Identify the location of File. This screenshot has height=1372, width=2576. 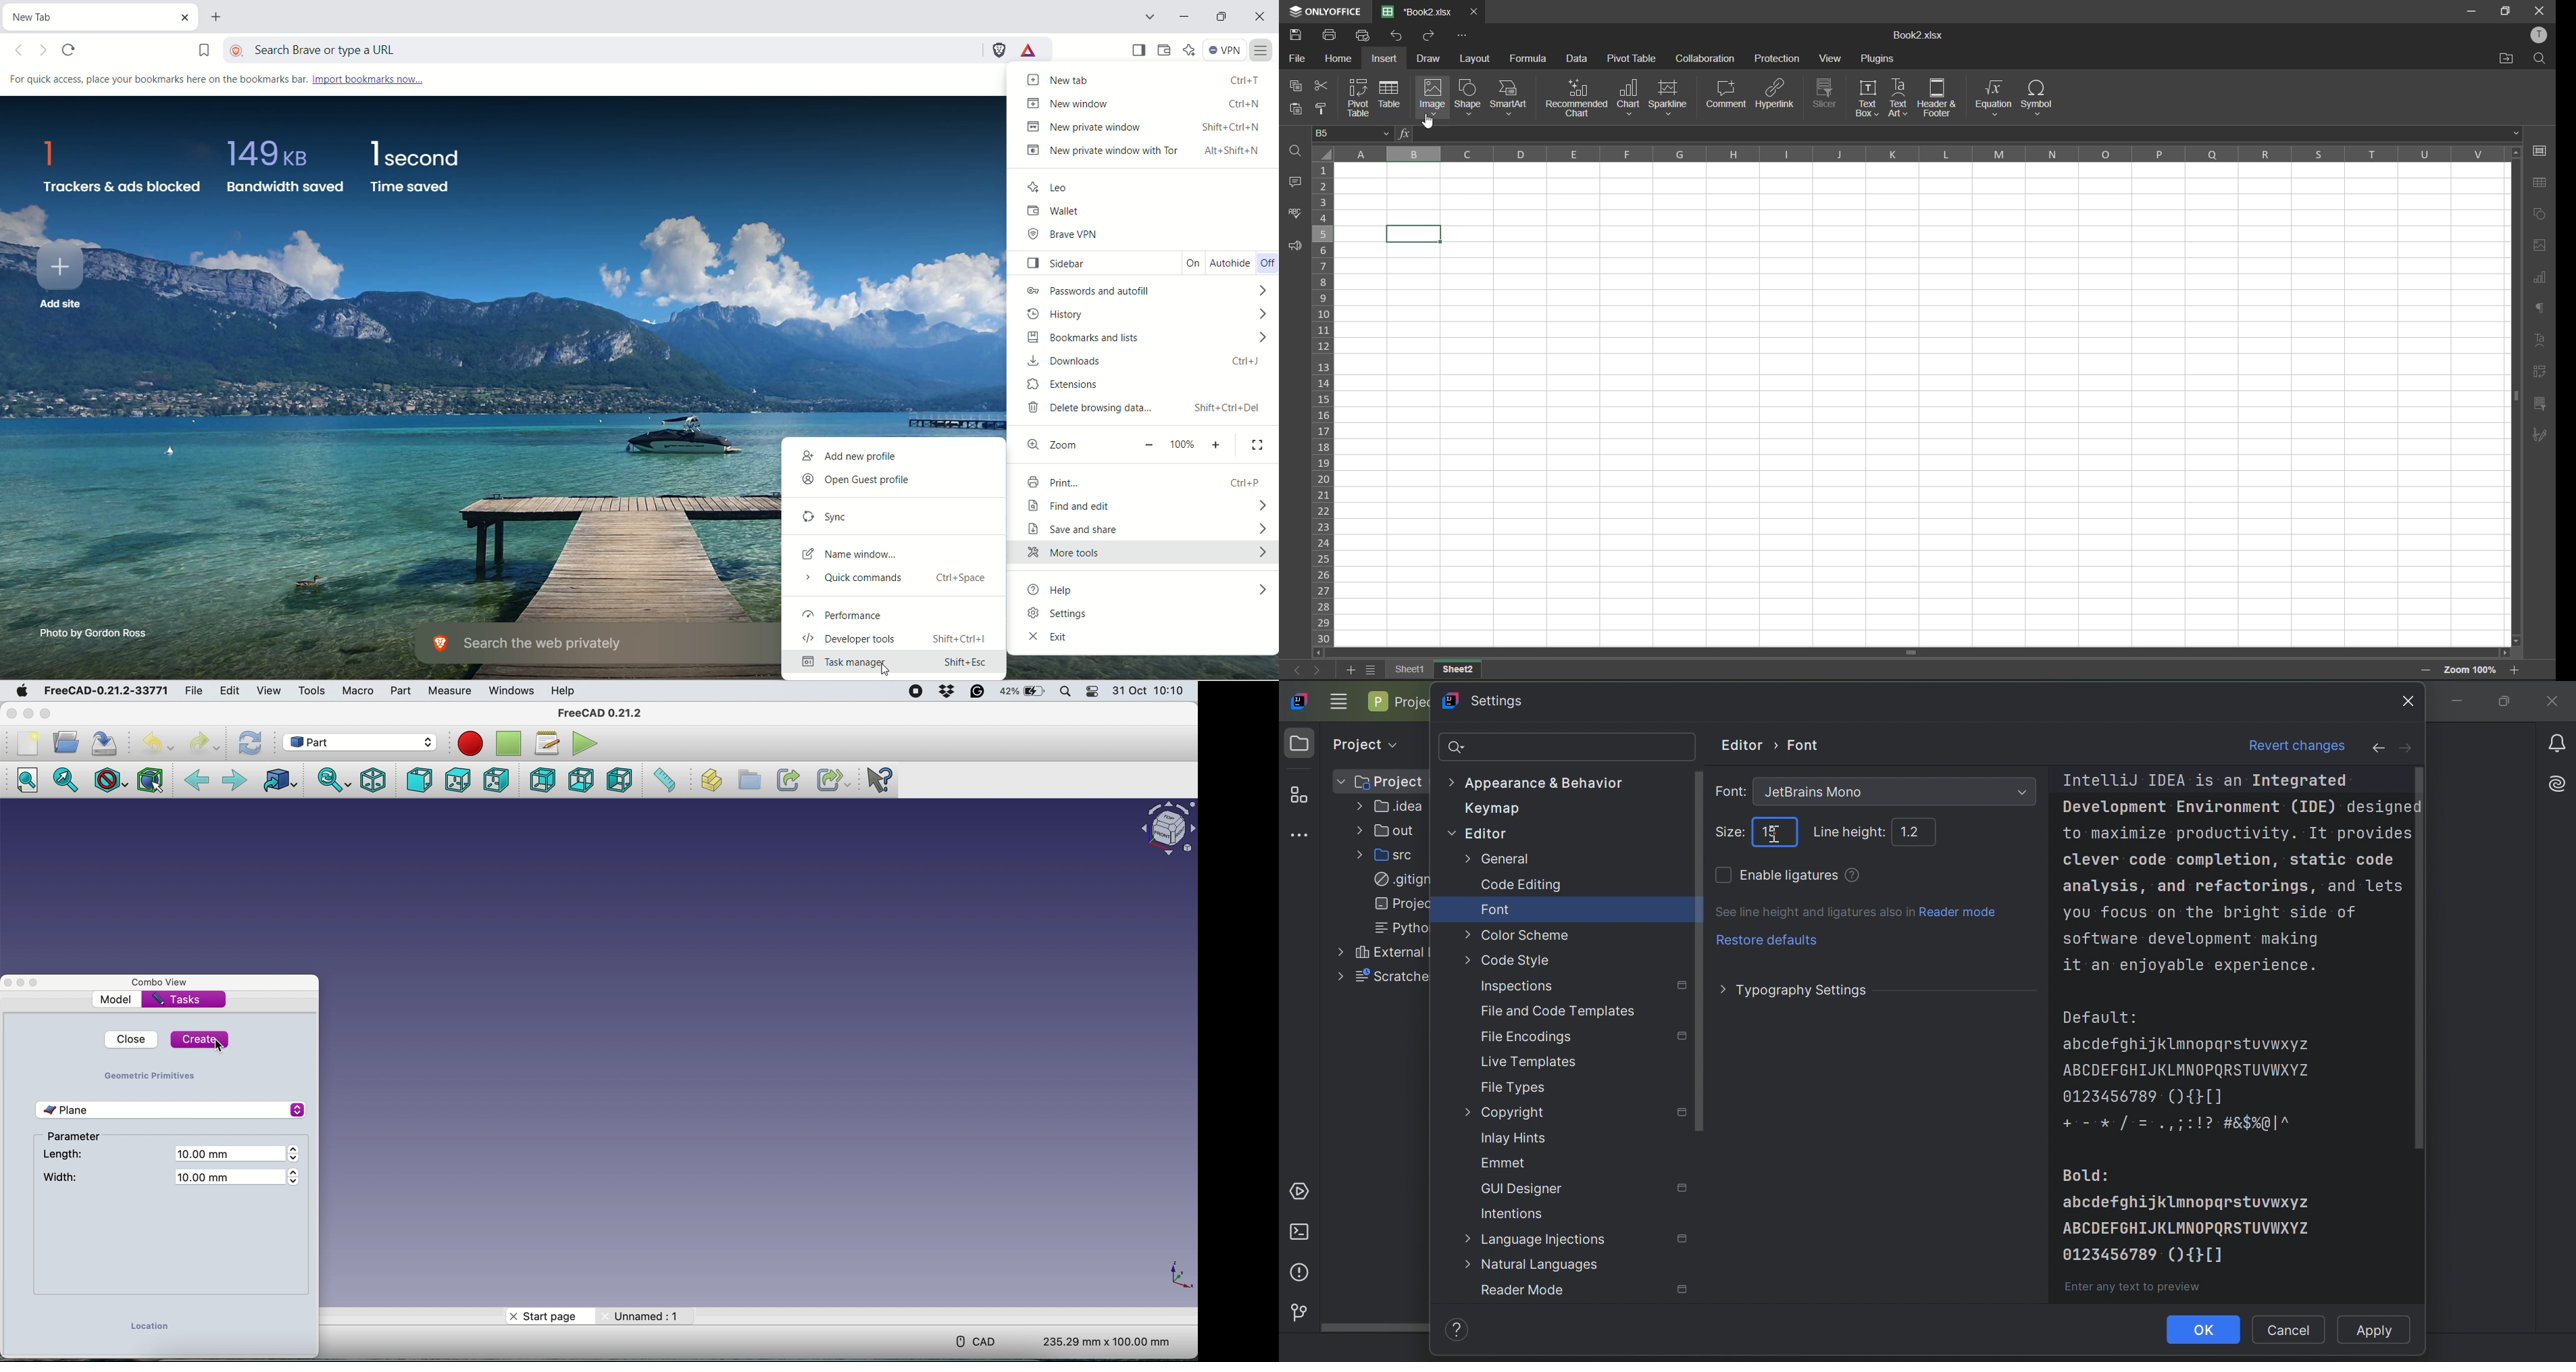
(194, 689).